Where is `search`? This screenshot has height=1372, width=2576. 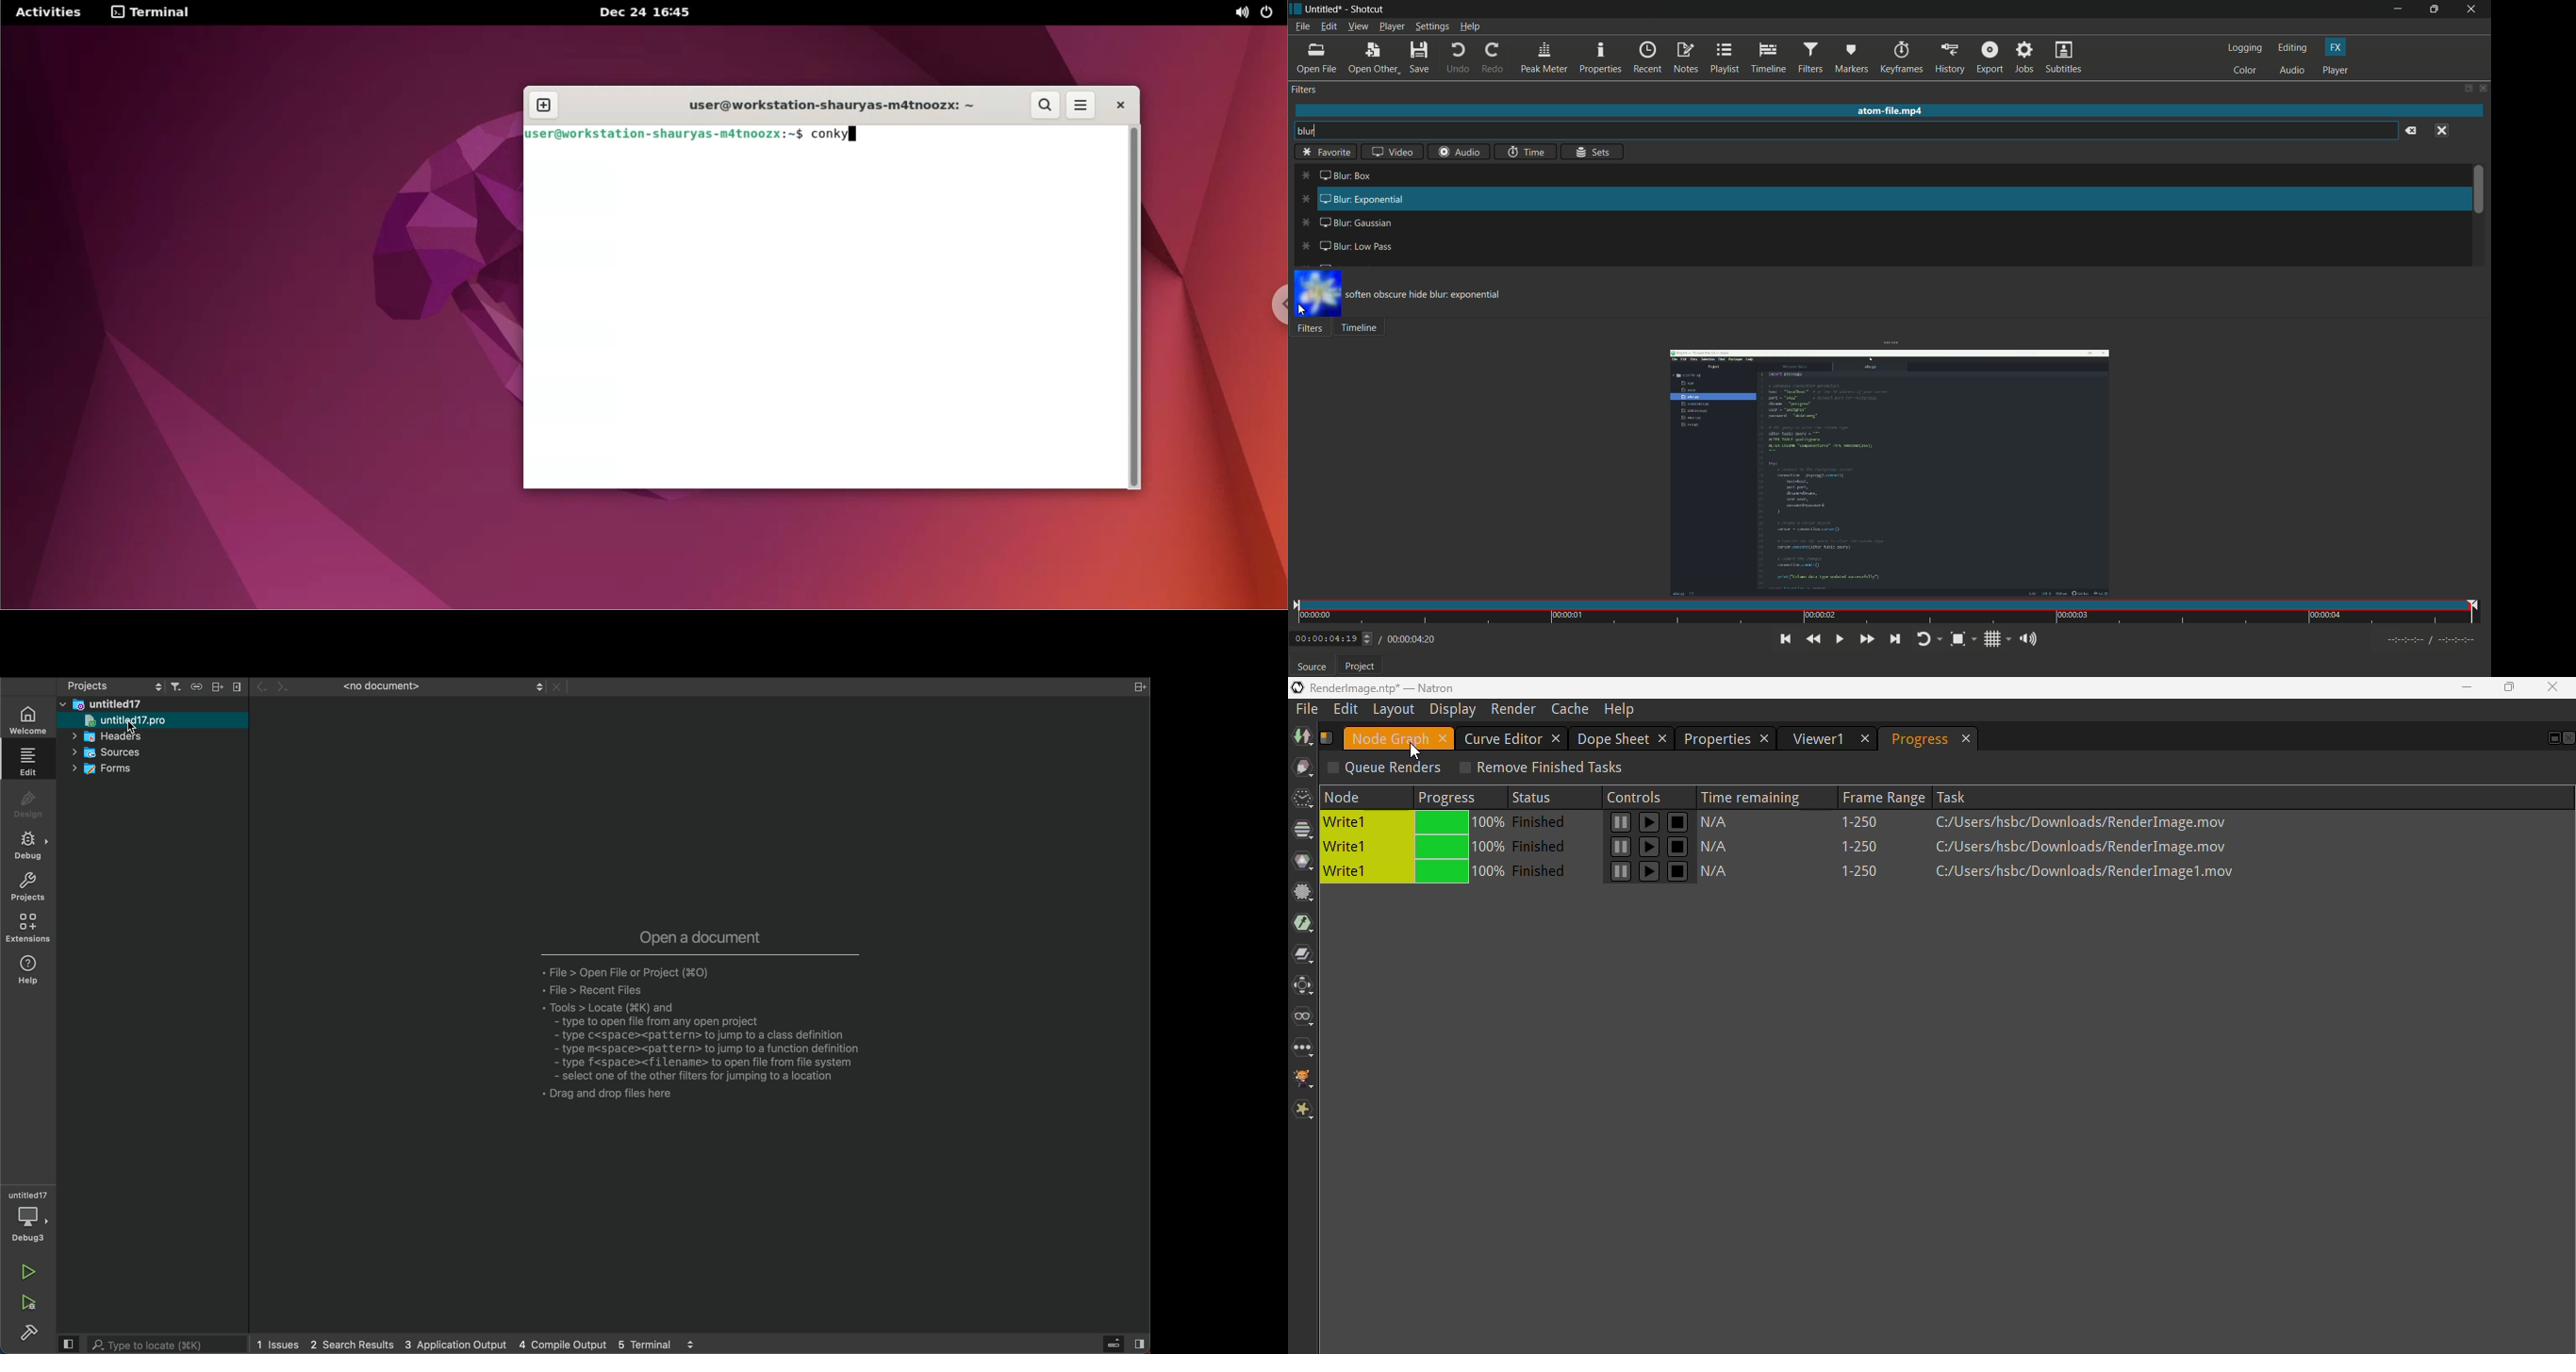
search is located at coordinates (151, 1345).